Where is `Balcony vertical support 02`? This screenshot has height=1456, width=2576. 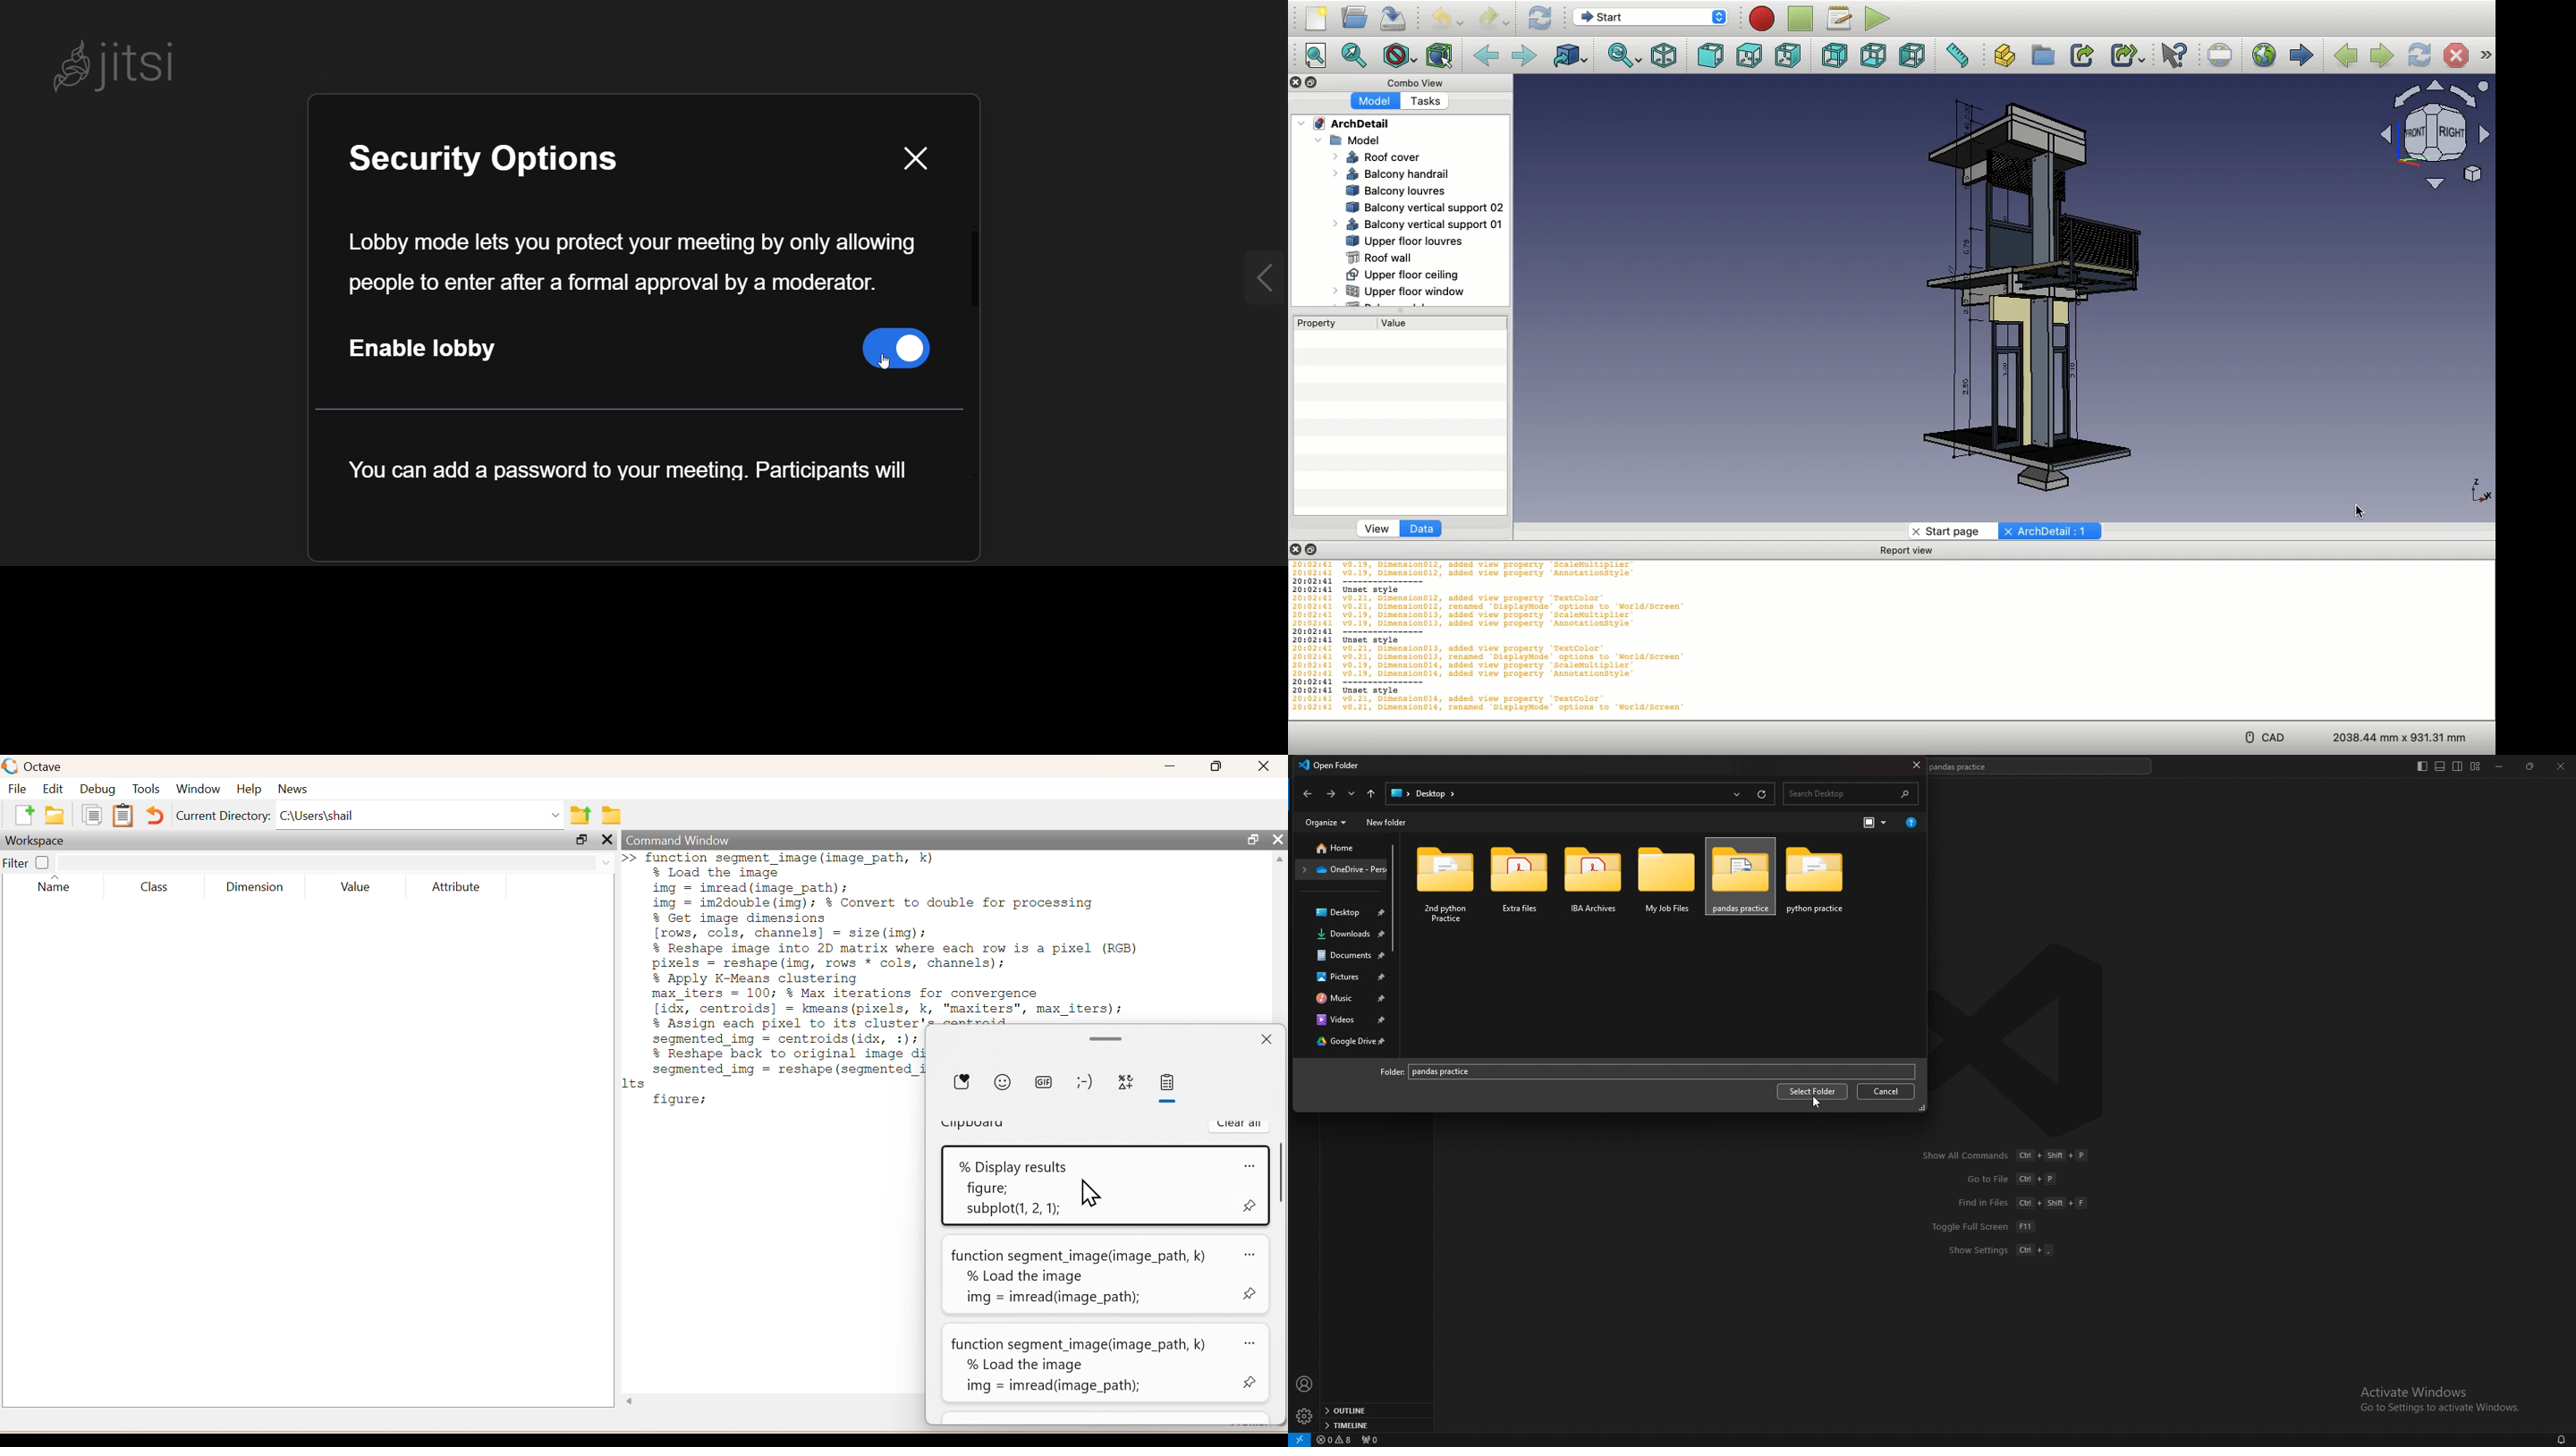 Balcony vertical support 02 is located at coordinates (1424, 207).